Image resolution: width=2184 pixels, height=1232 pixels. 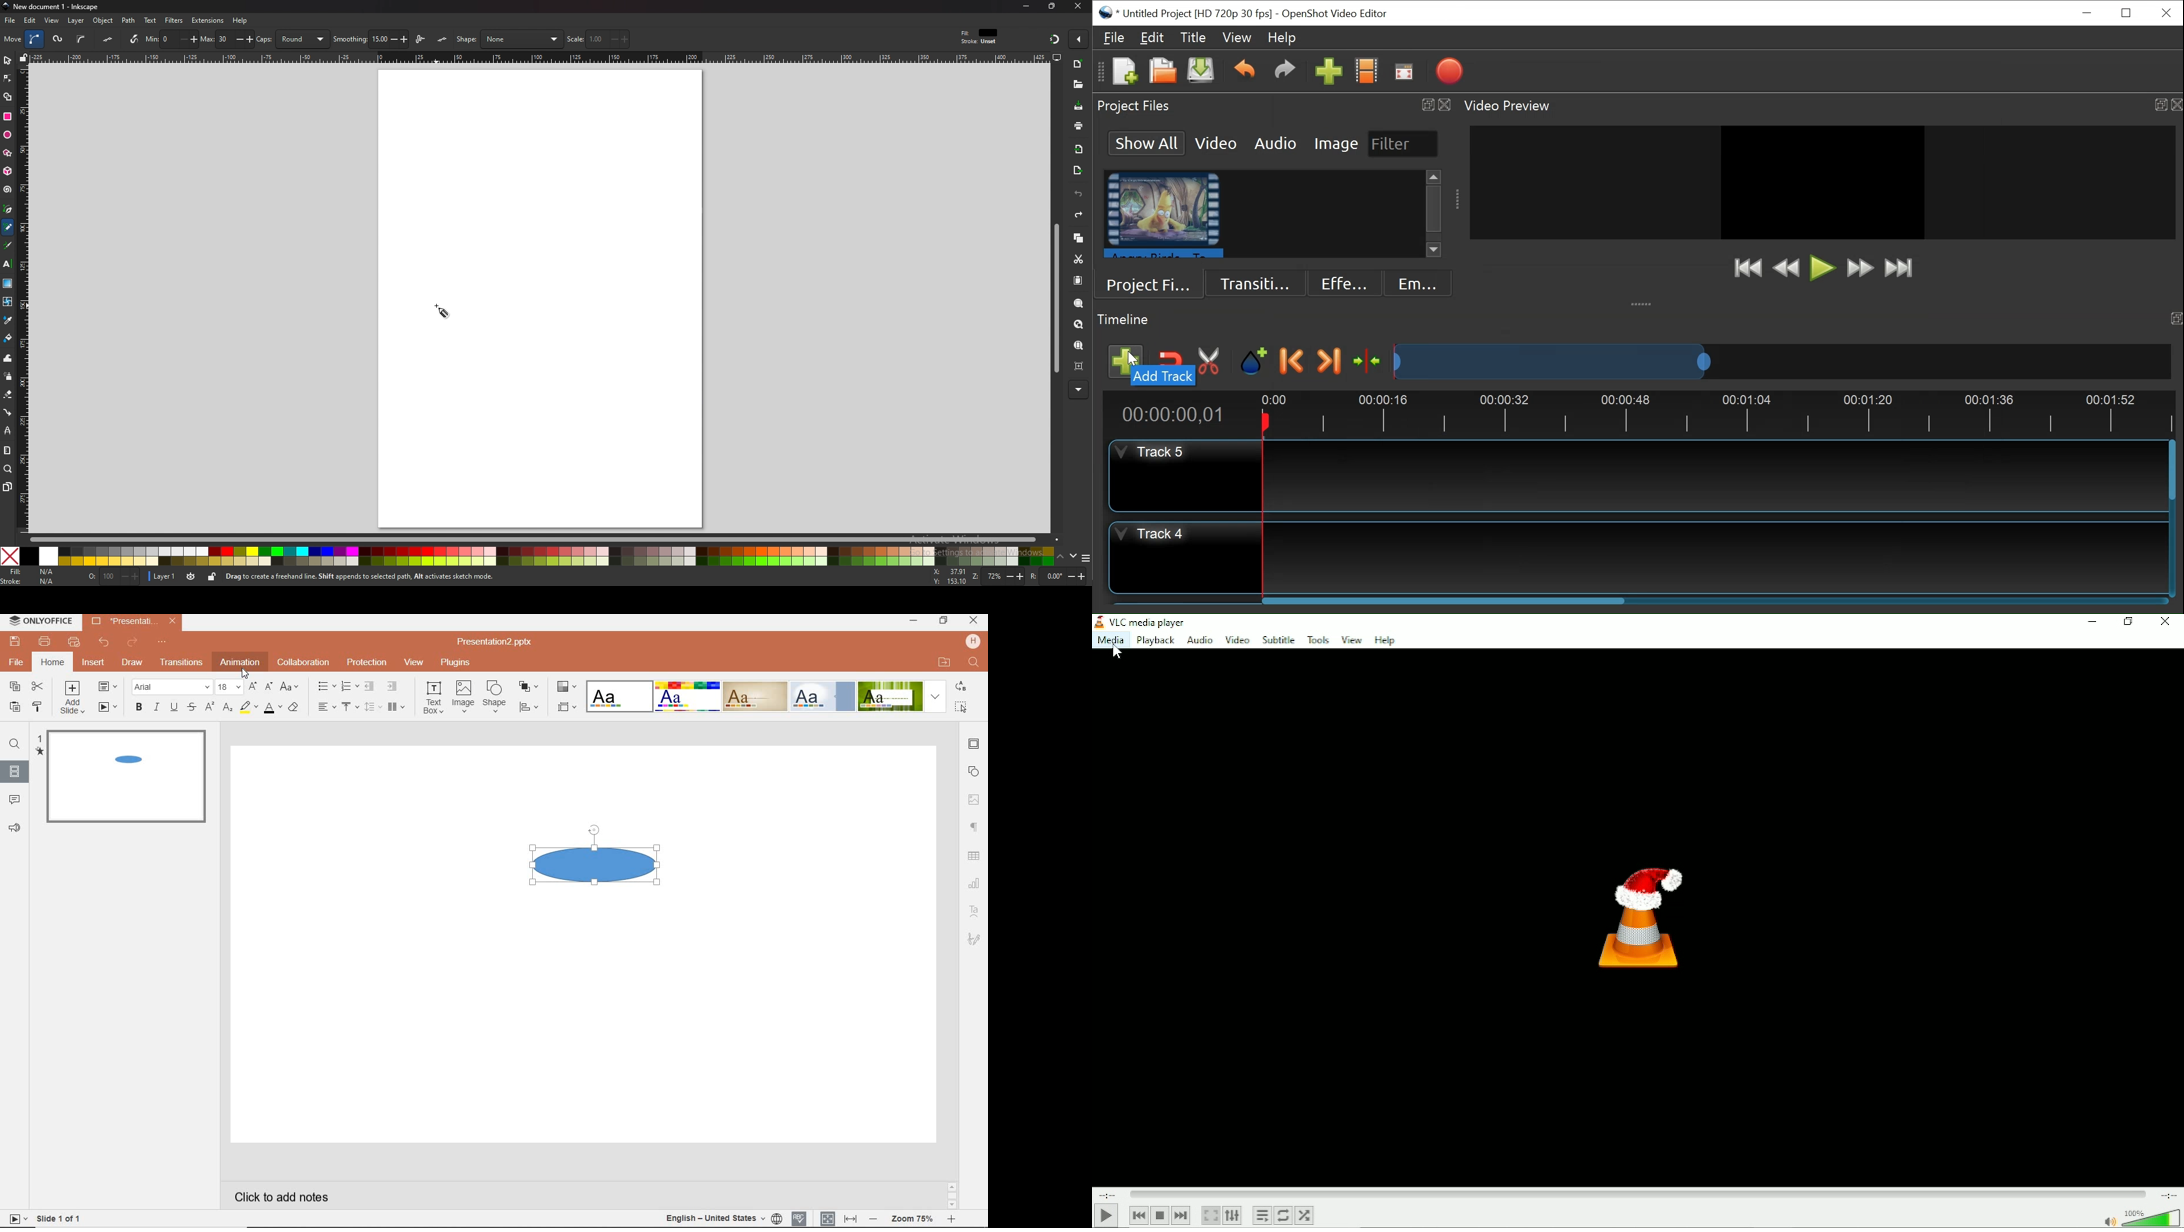 What do you see at coordinates (156, 706) in the screenshot?
I see `italic` at bounding box center [156, 706].